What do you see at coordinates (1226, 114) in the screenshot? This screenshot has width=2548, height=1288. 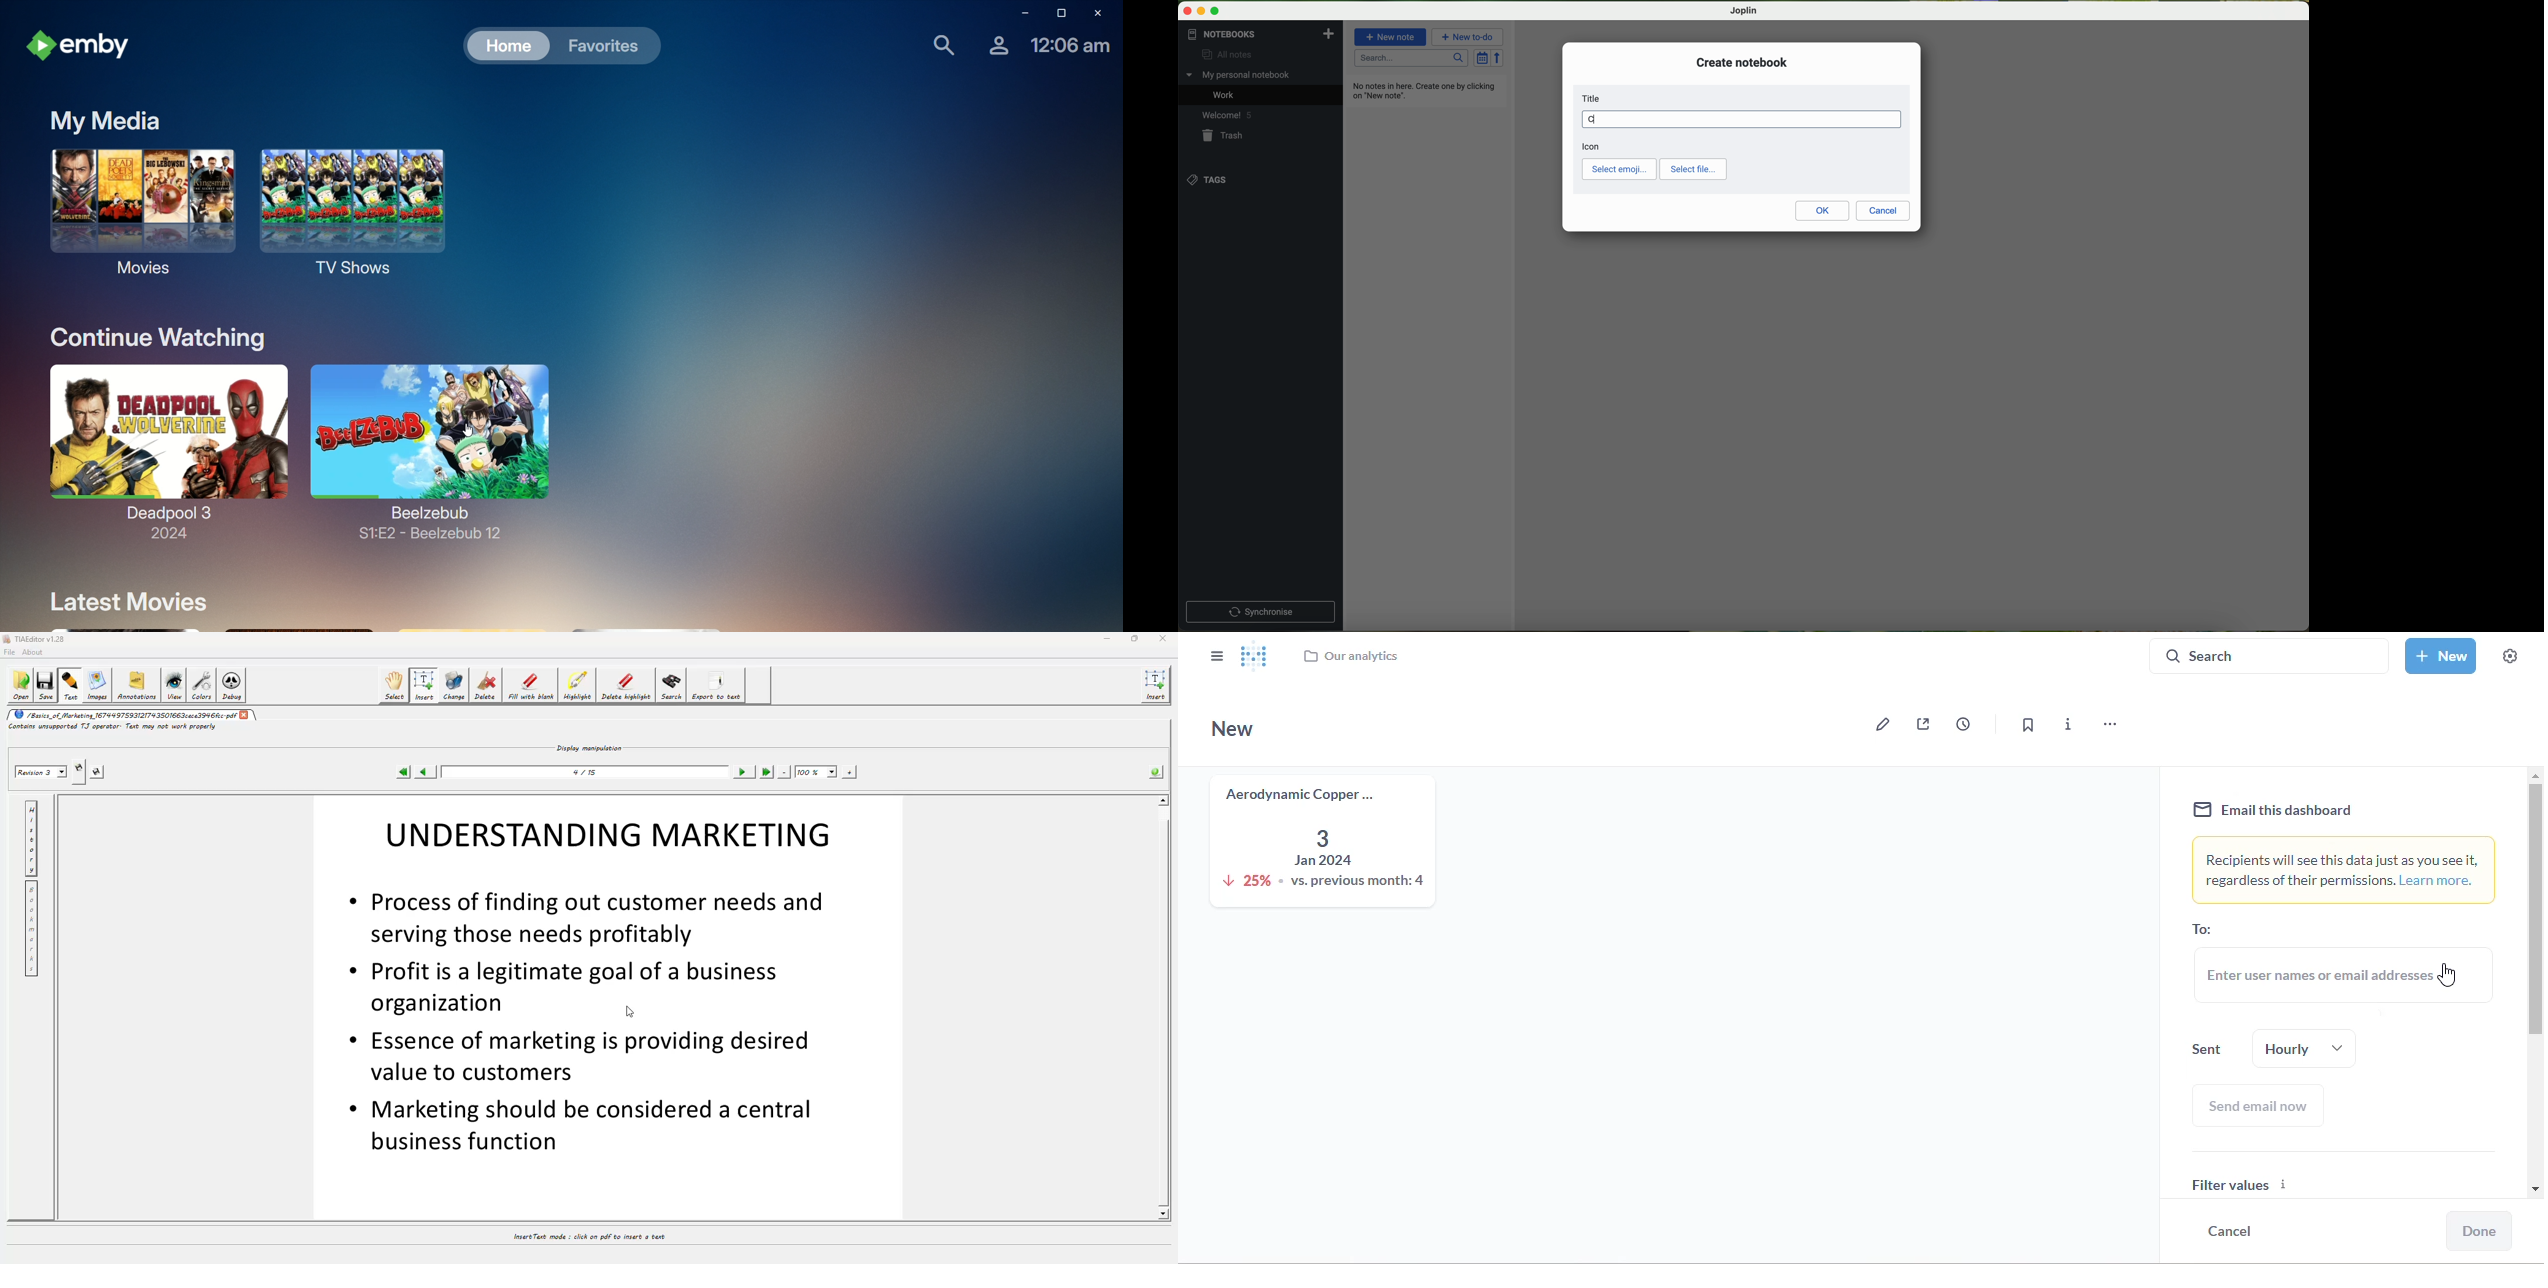 I see `welcome! 5` at bounding box center [1226, 114].